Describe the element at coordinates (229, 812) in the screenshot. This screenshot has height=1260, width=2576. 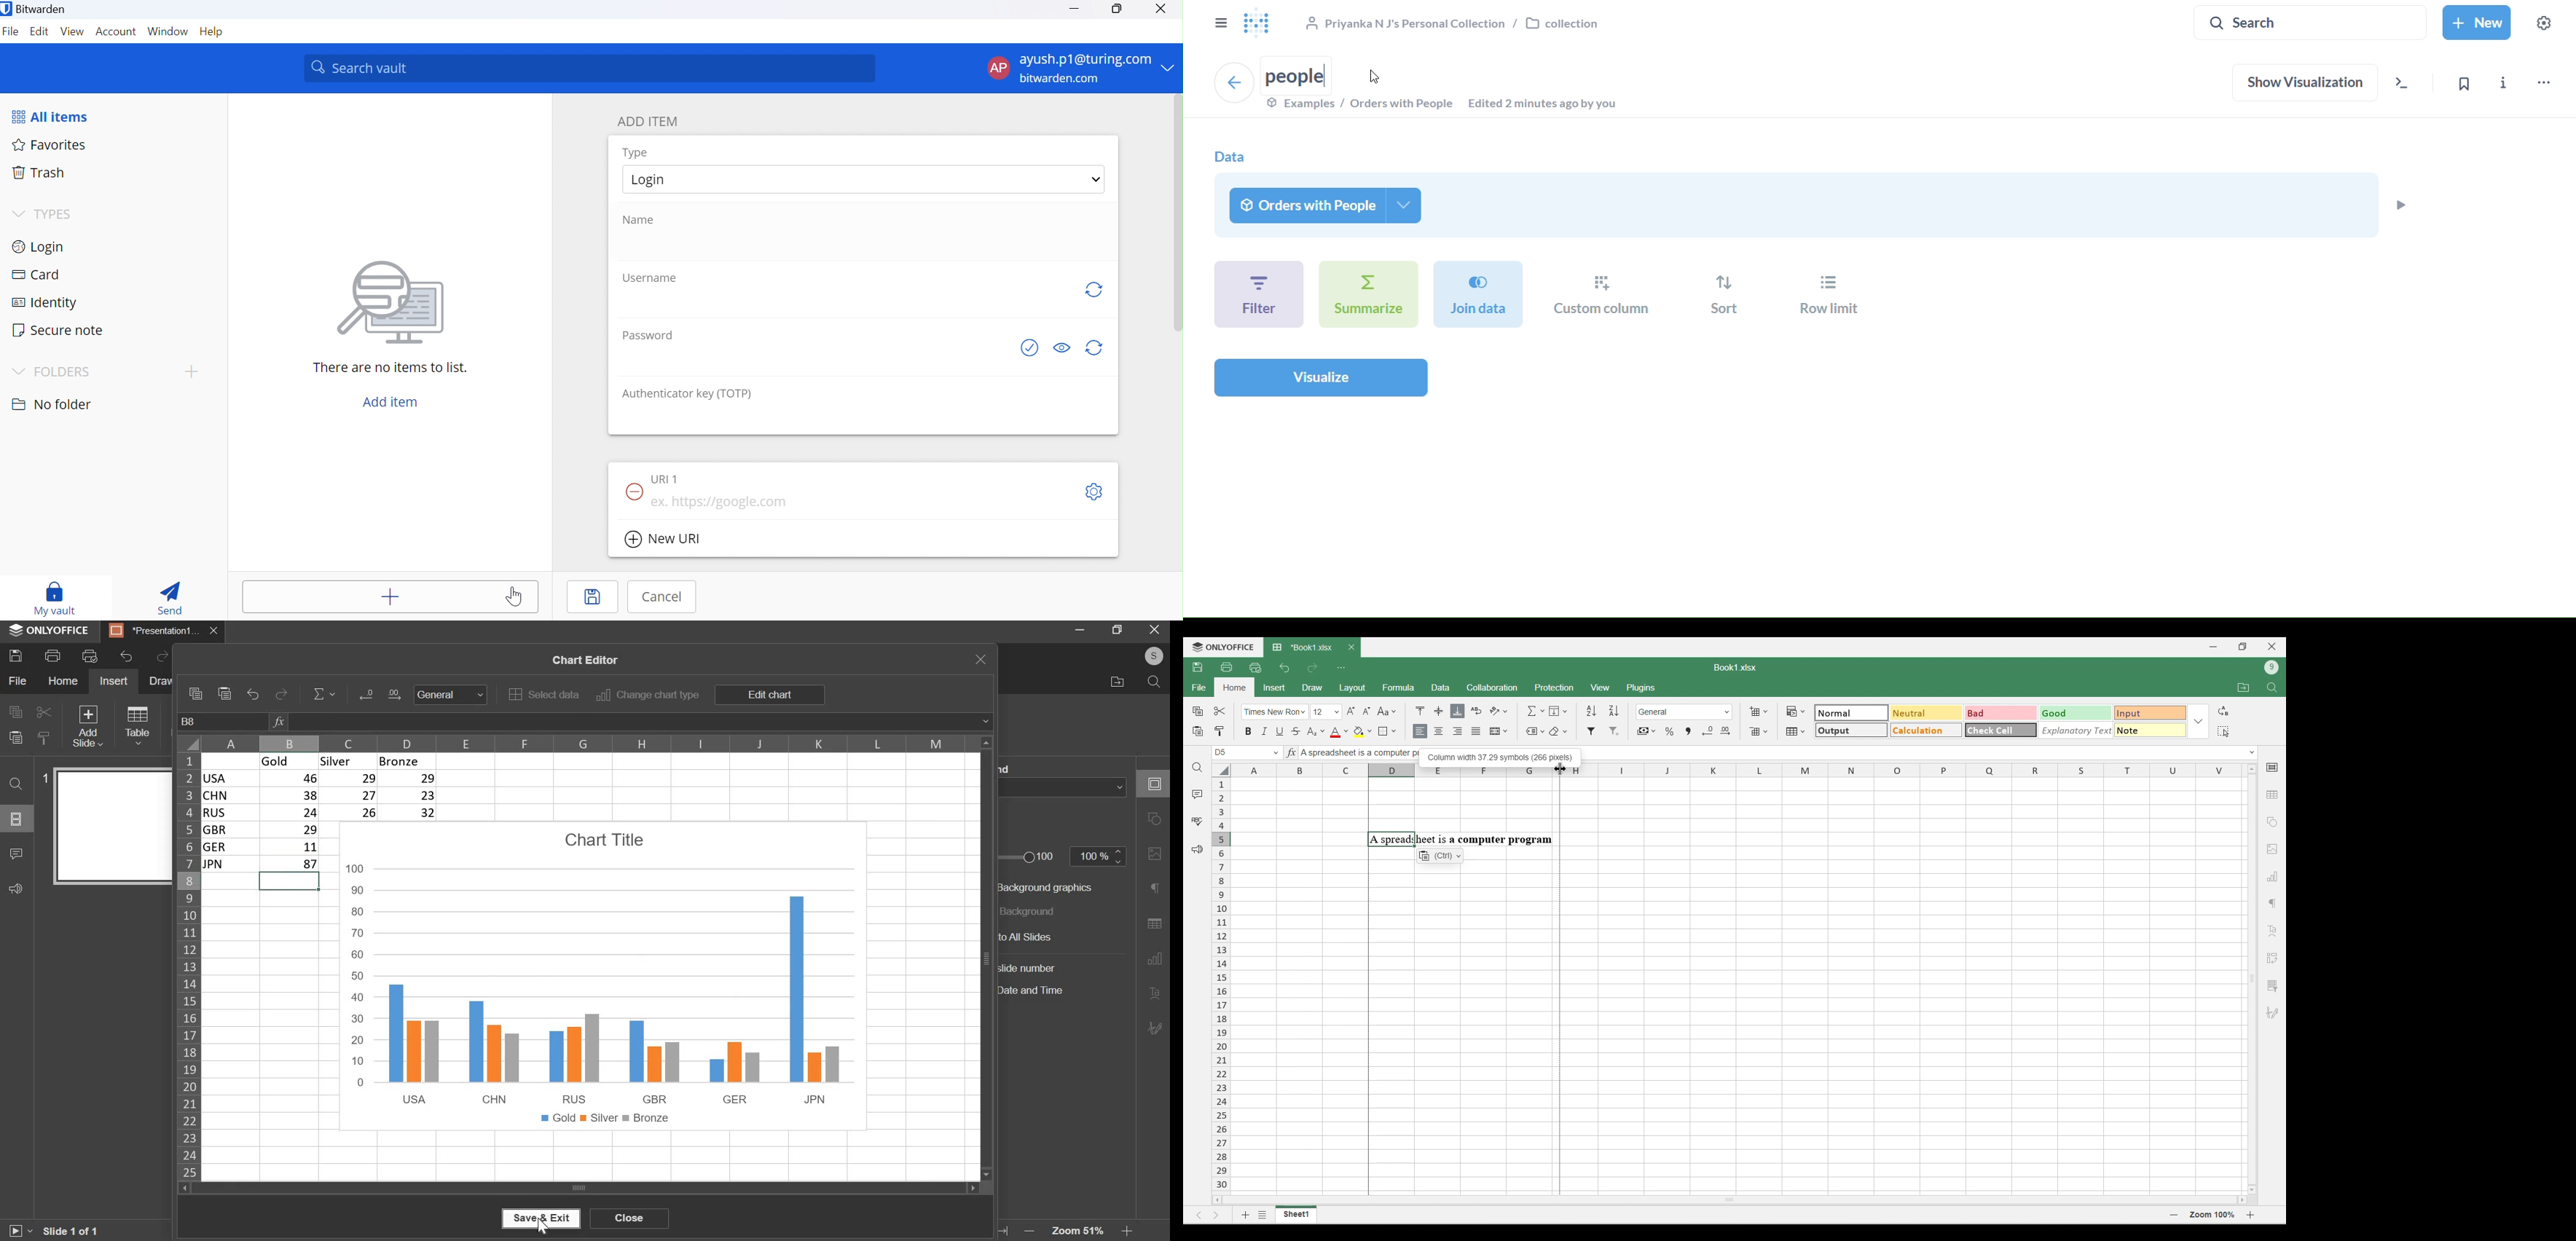
I see `rus` at that location.